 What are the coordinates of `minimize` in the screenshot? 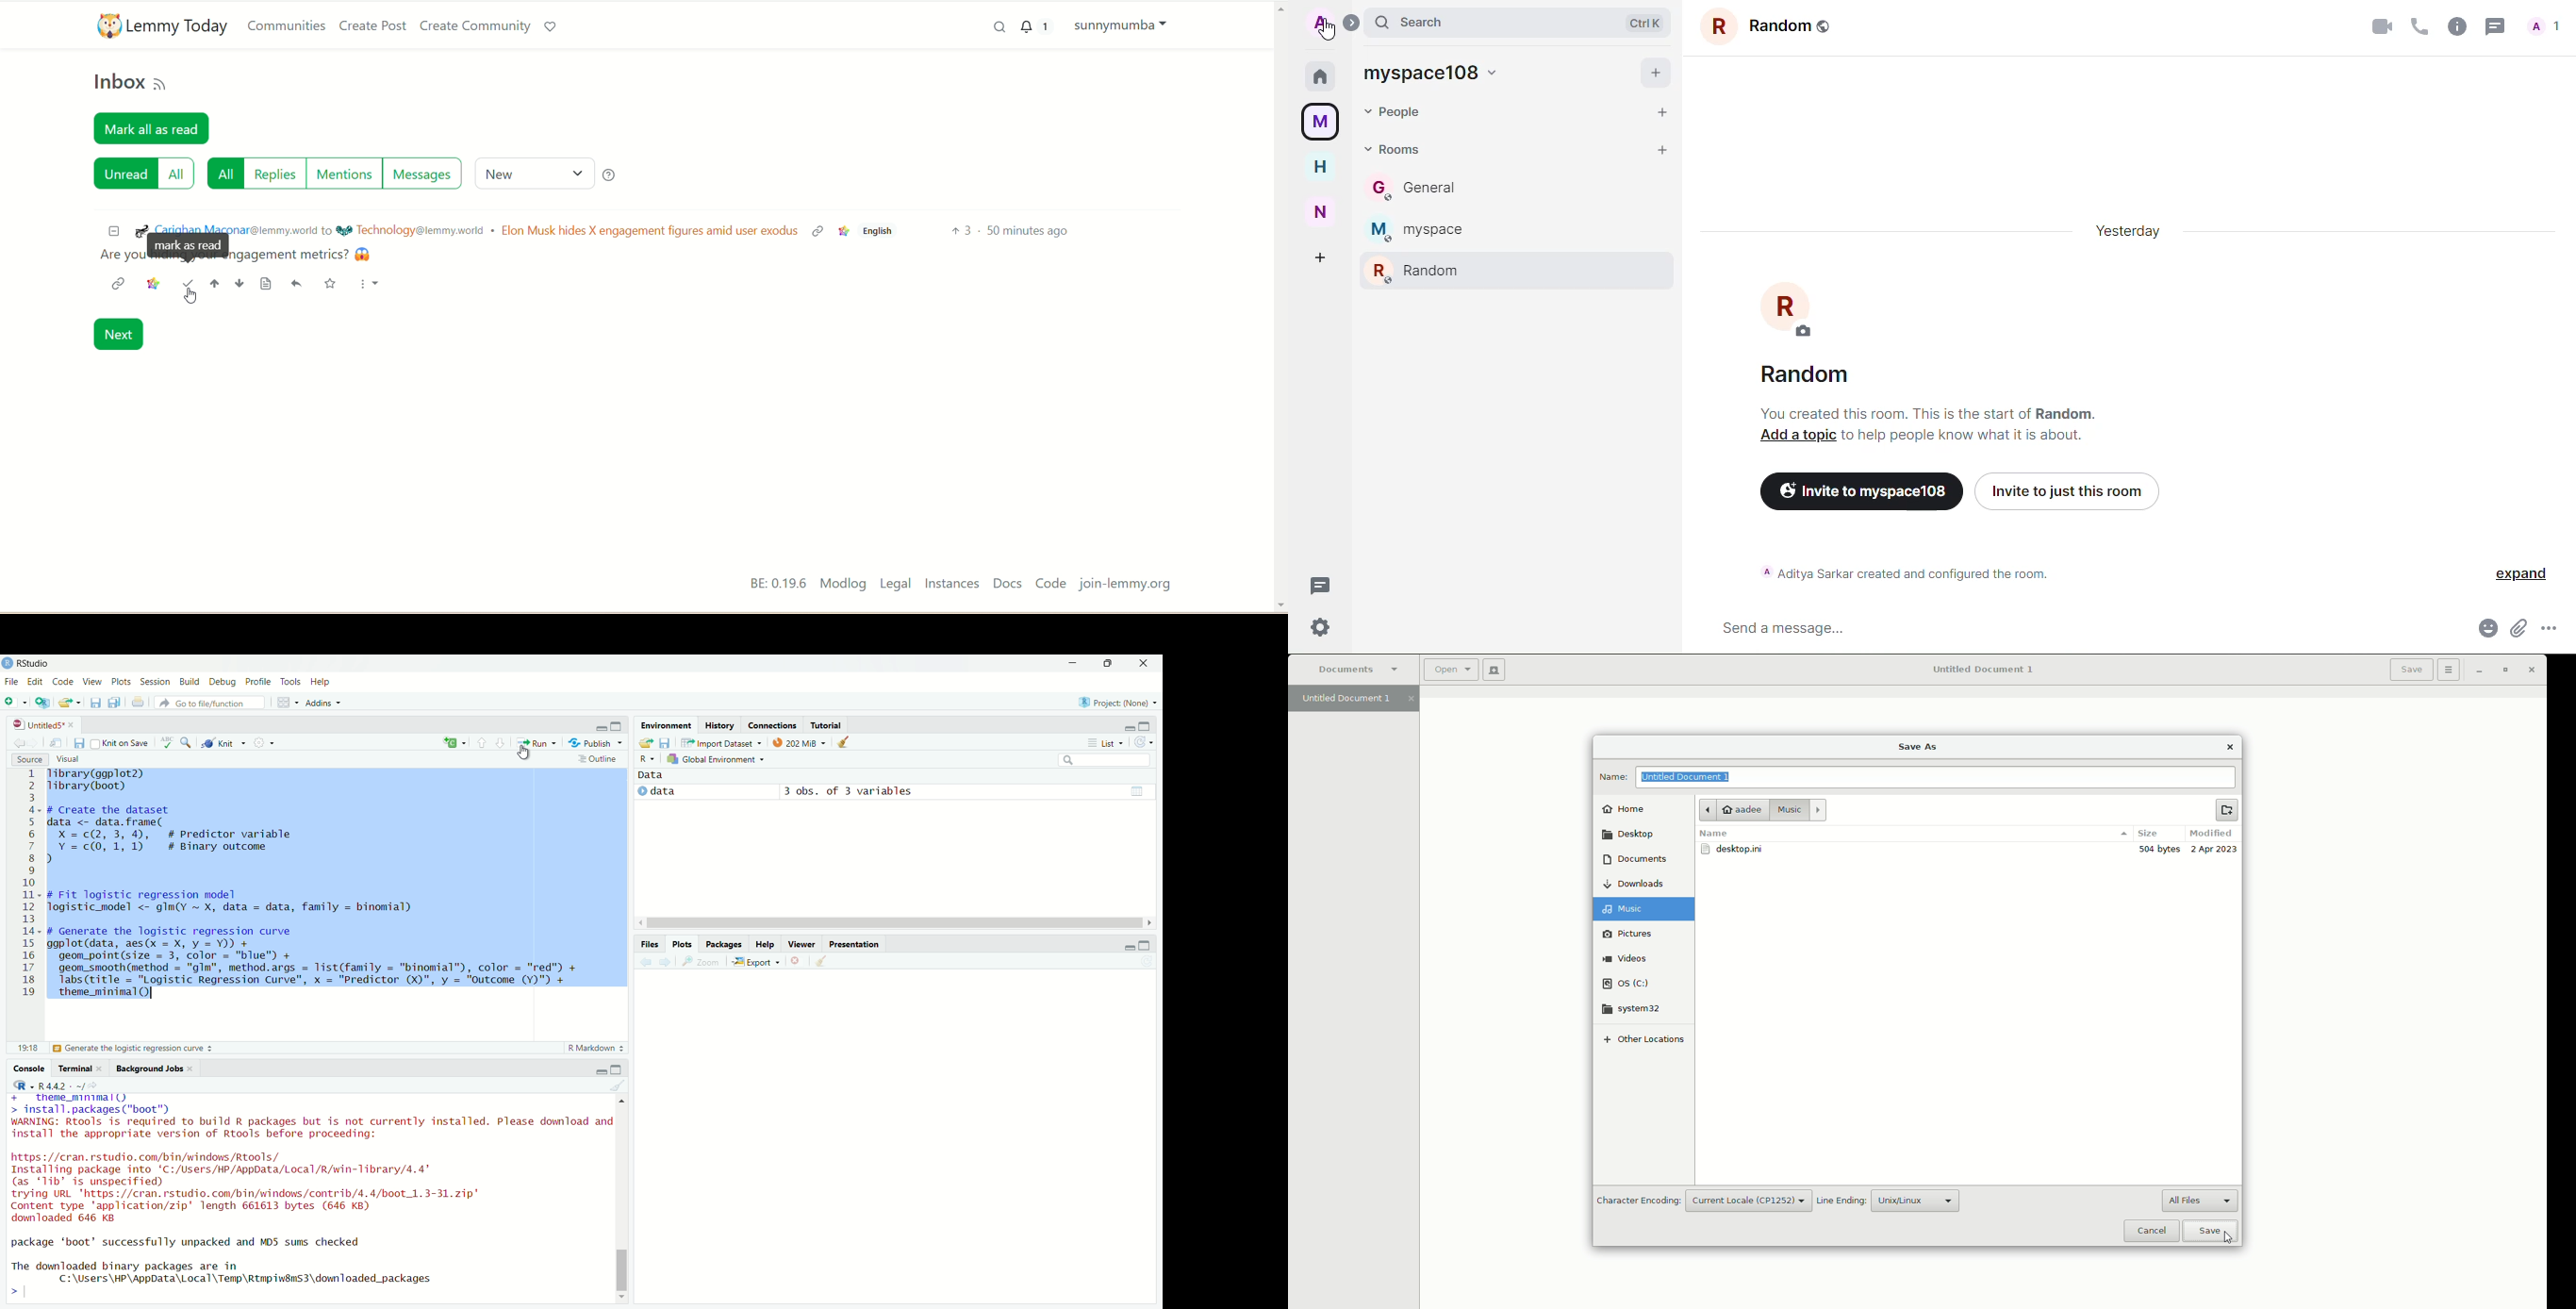 It's located at (1073, 663).